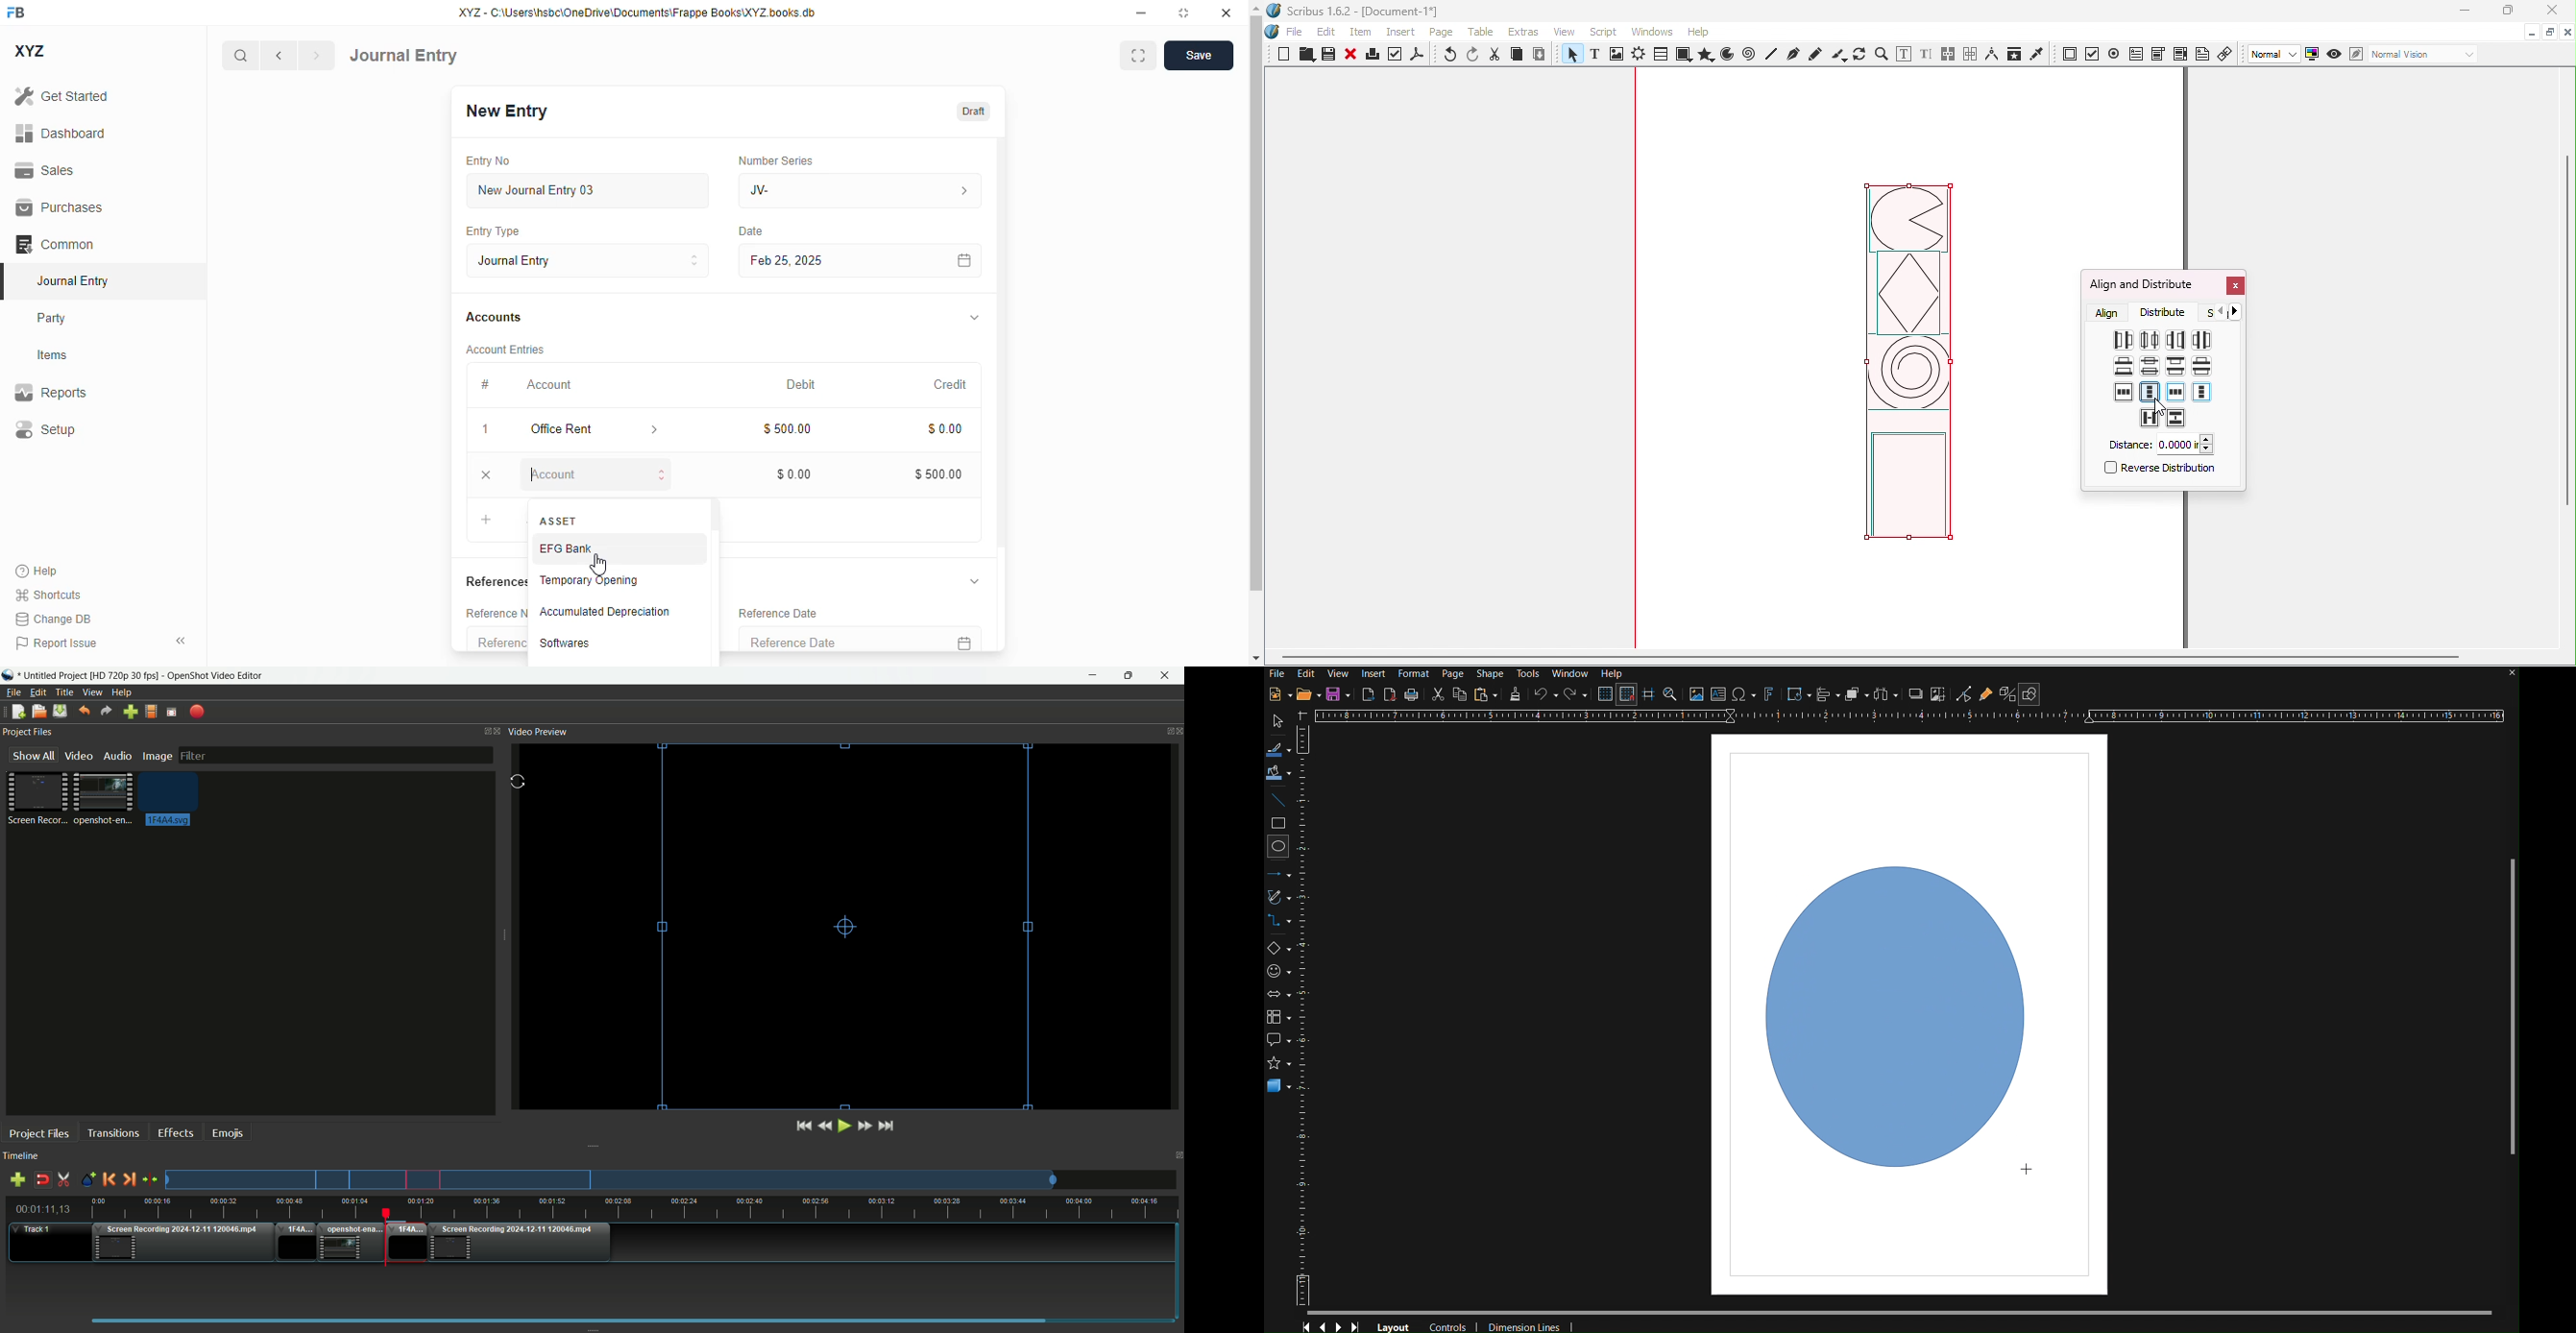 The width and height of the screenshot is (2576, 1344). What do you see at coordinates (240, 56) in the screenshot?
I see `search` at bounding box center [240, 56].